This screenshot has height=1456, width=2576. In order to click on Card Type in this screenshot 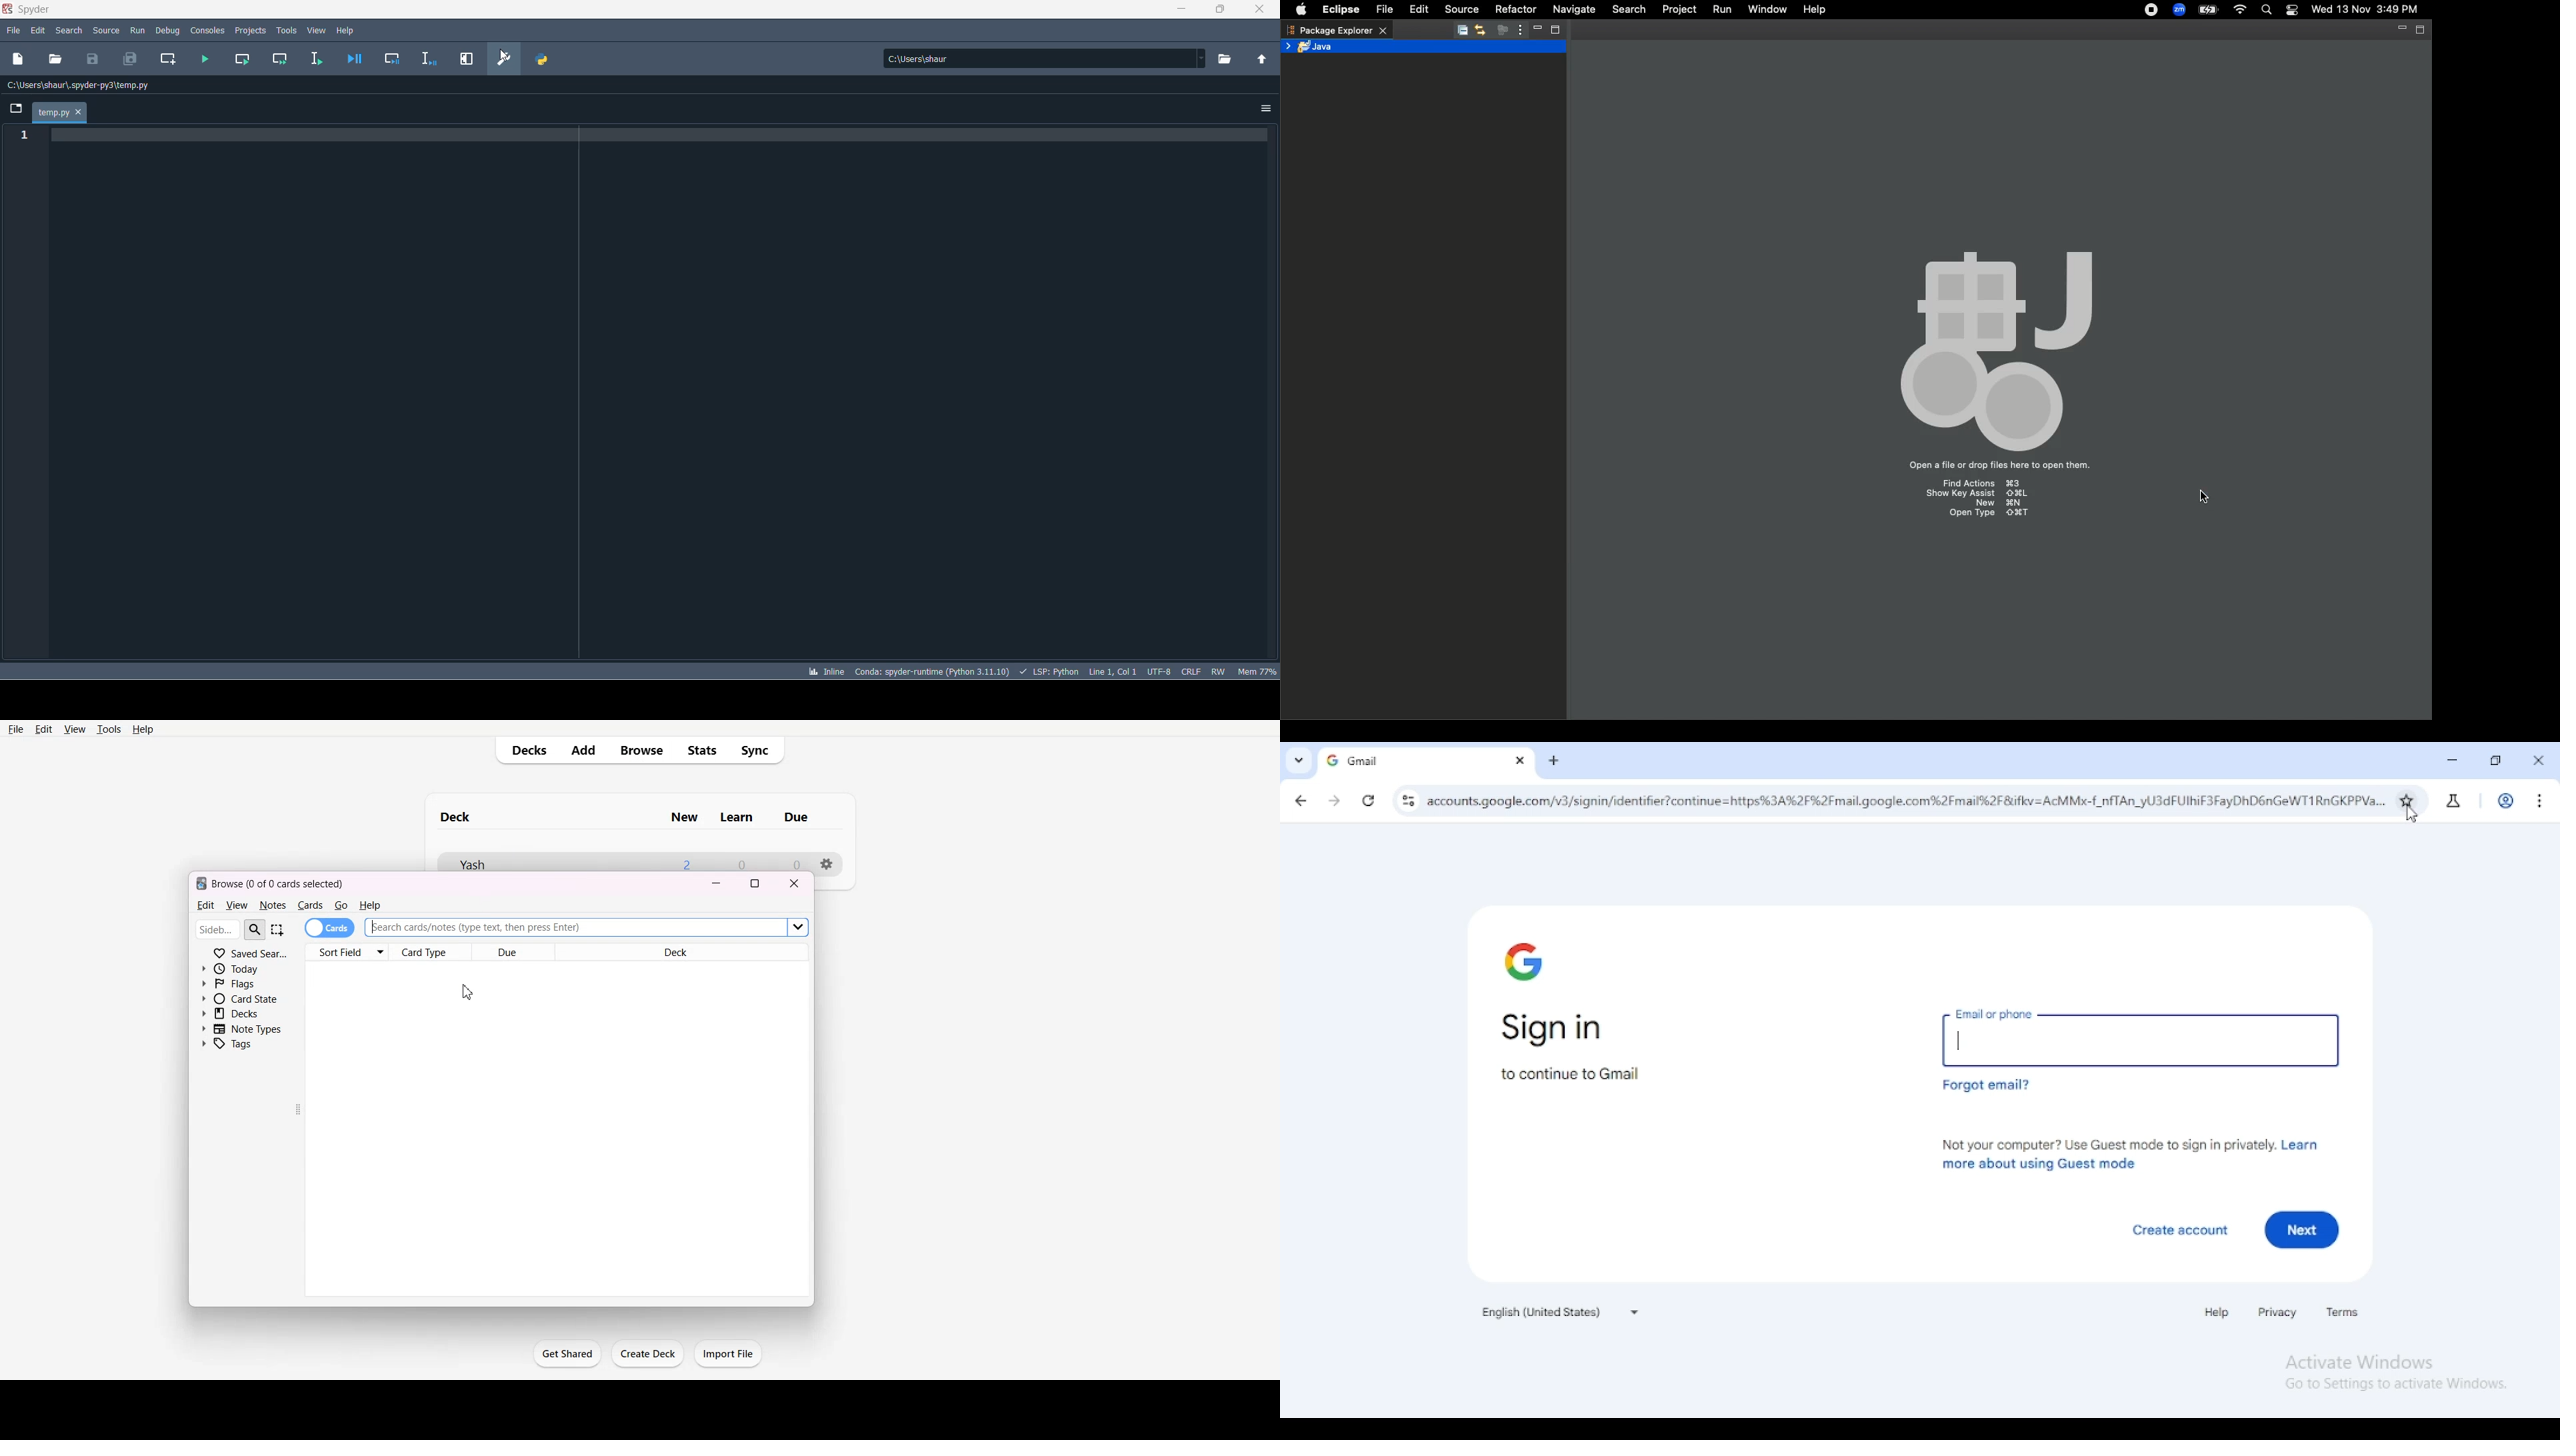, I will do `click(430, 952)`.